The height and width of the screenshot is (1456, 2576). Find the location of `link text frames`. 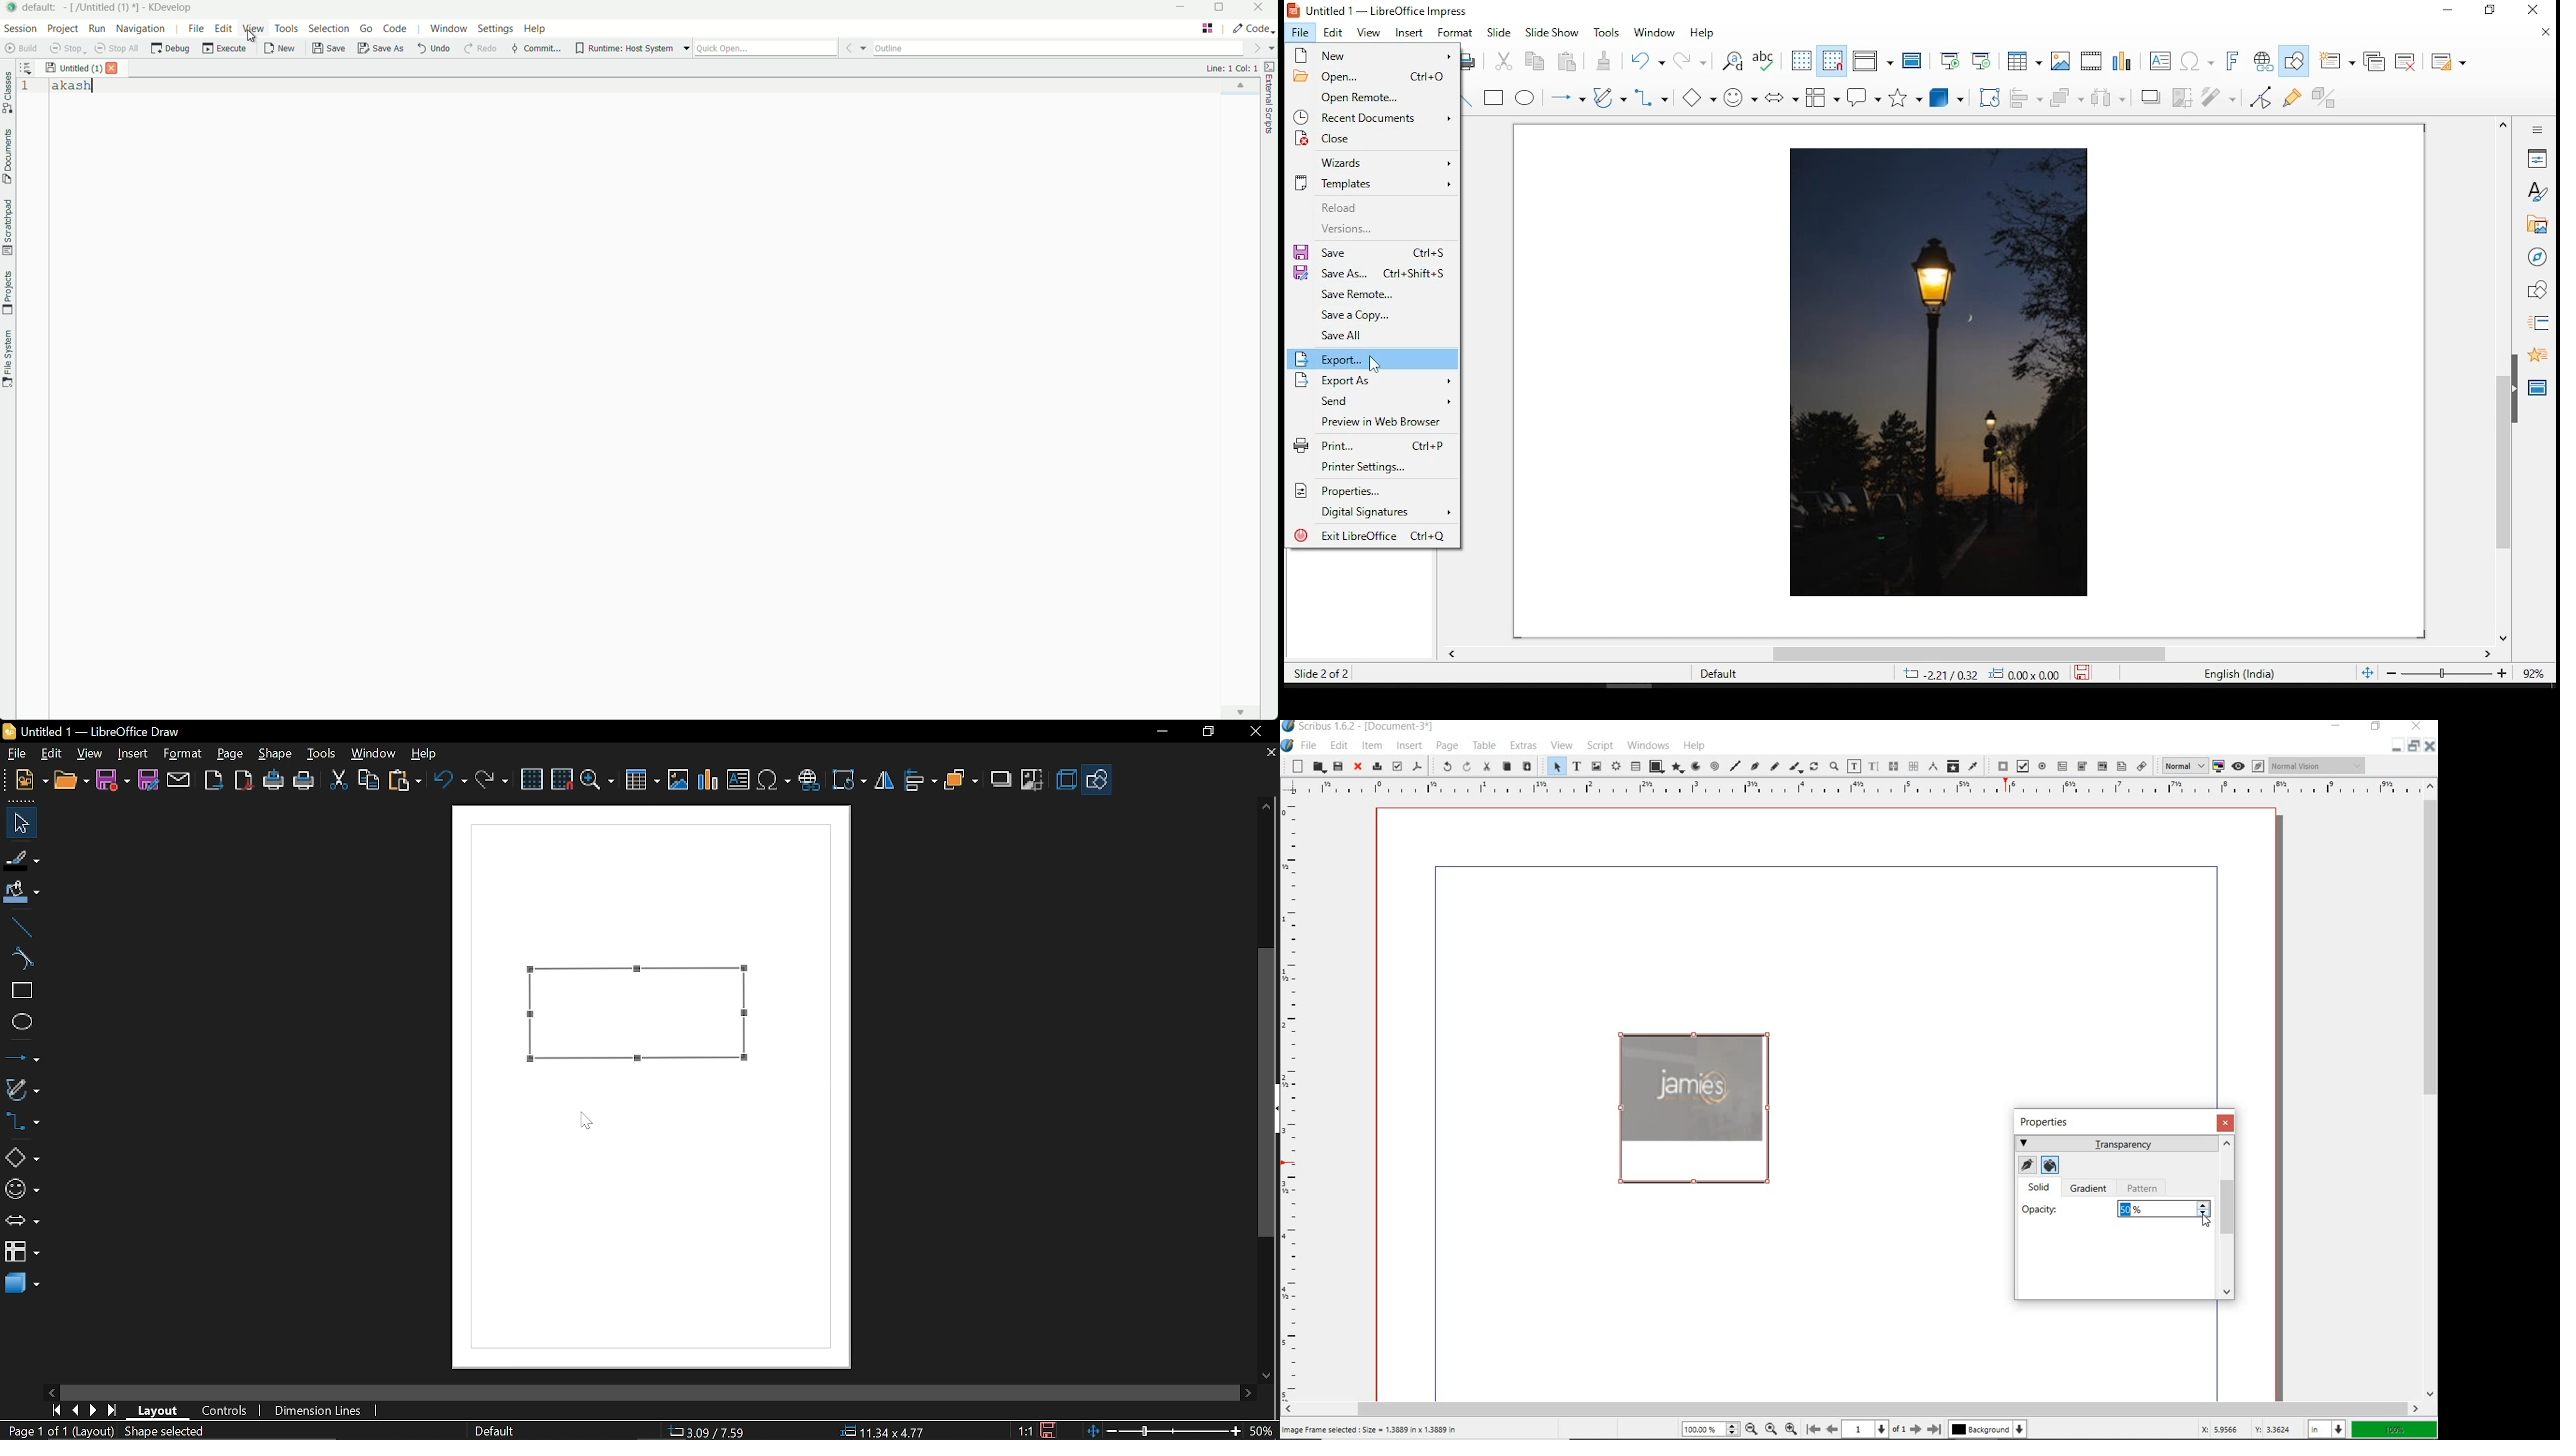

link text frames is located at coordinates (1892, 766).